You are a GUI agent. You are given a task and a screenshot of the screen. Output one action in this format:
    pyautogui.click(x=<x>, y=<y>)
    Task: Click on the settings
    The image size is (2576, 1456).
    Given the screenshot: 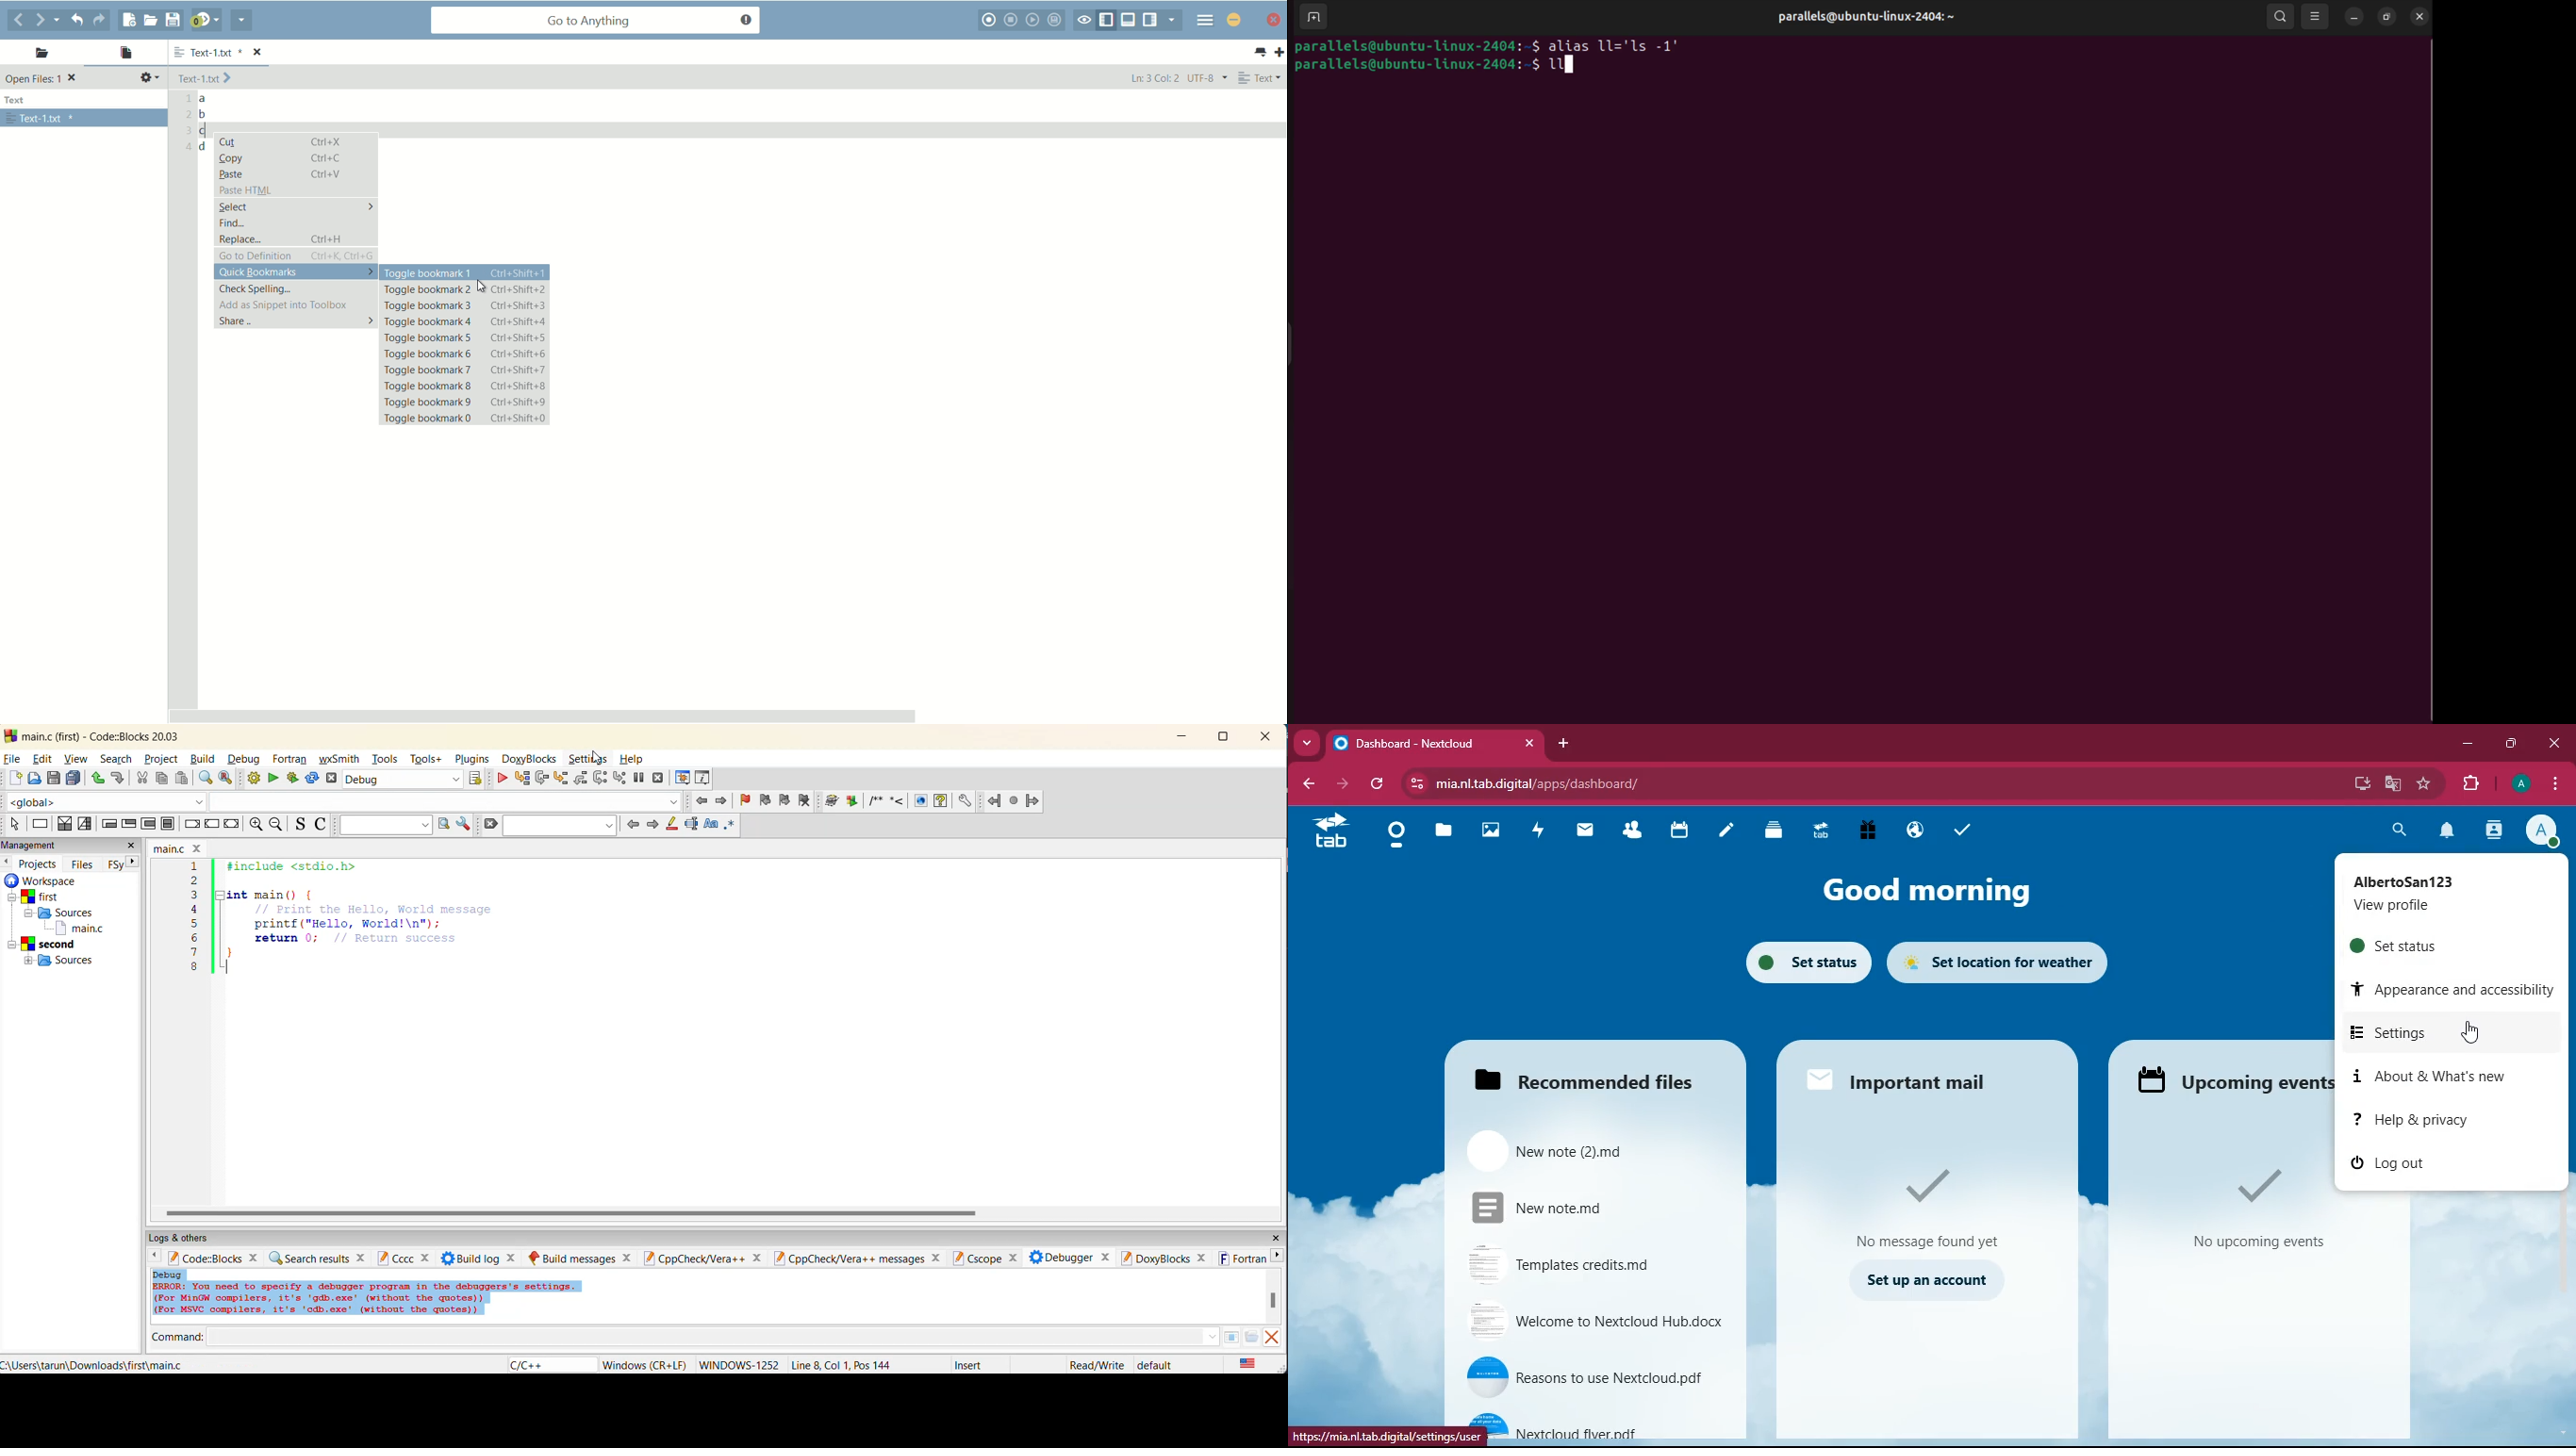 What is the action you would take?
    pyautogui.click(x=2445, y=1034)
    